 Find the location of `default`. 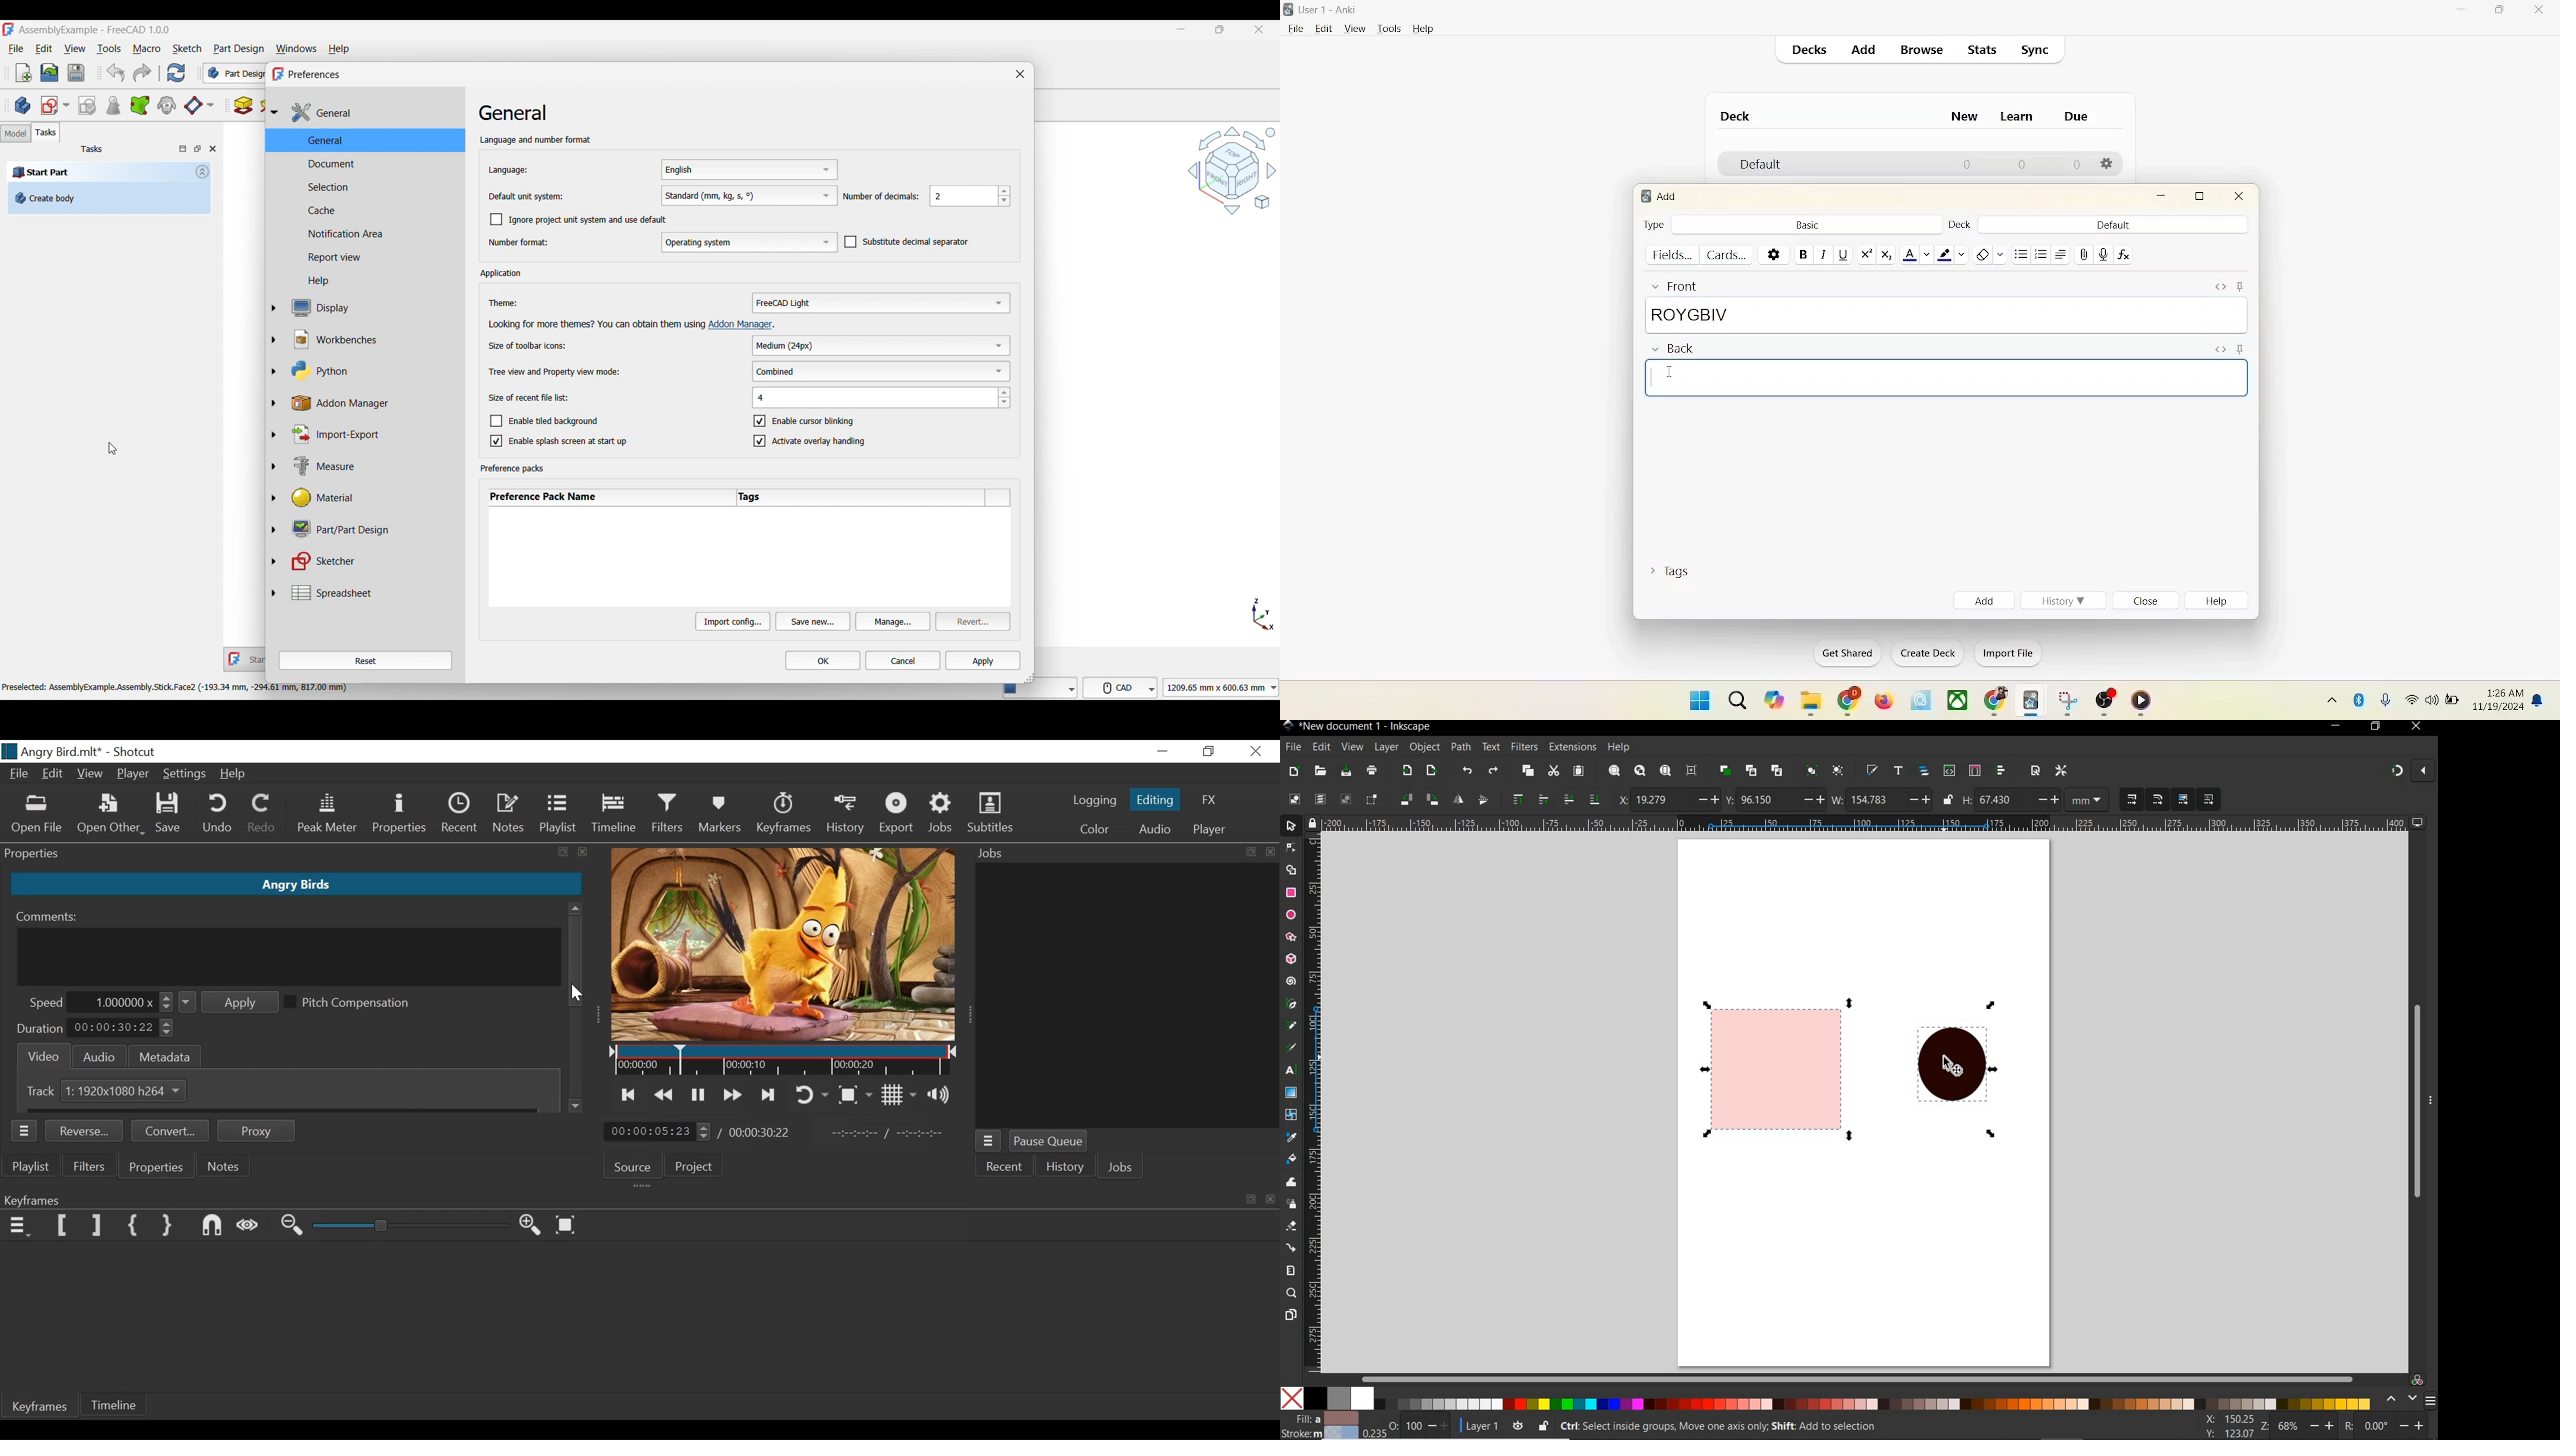

default is located at coordinates (2113, 225).